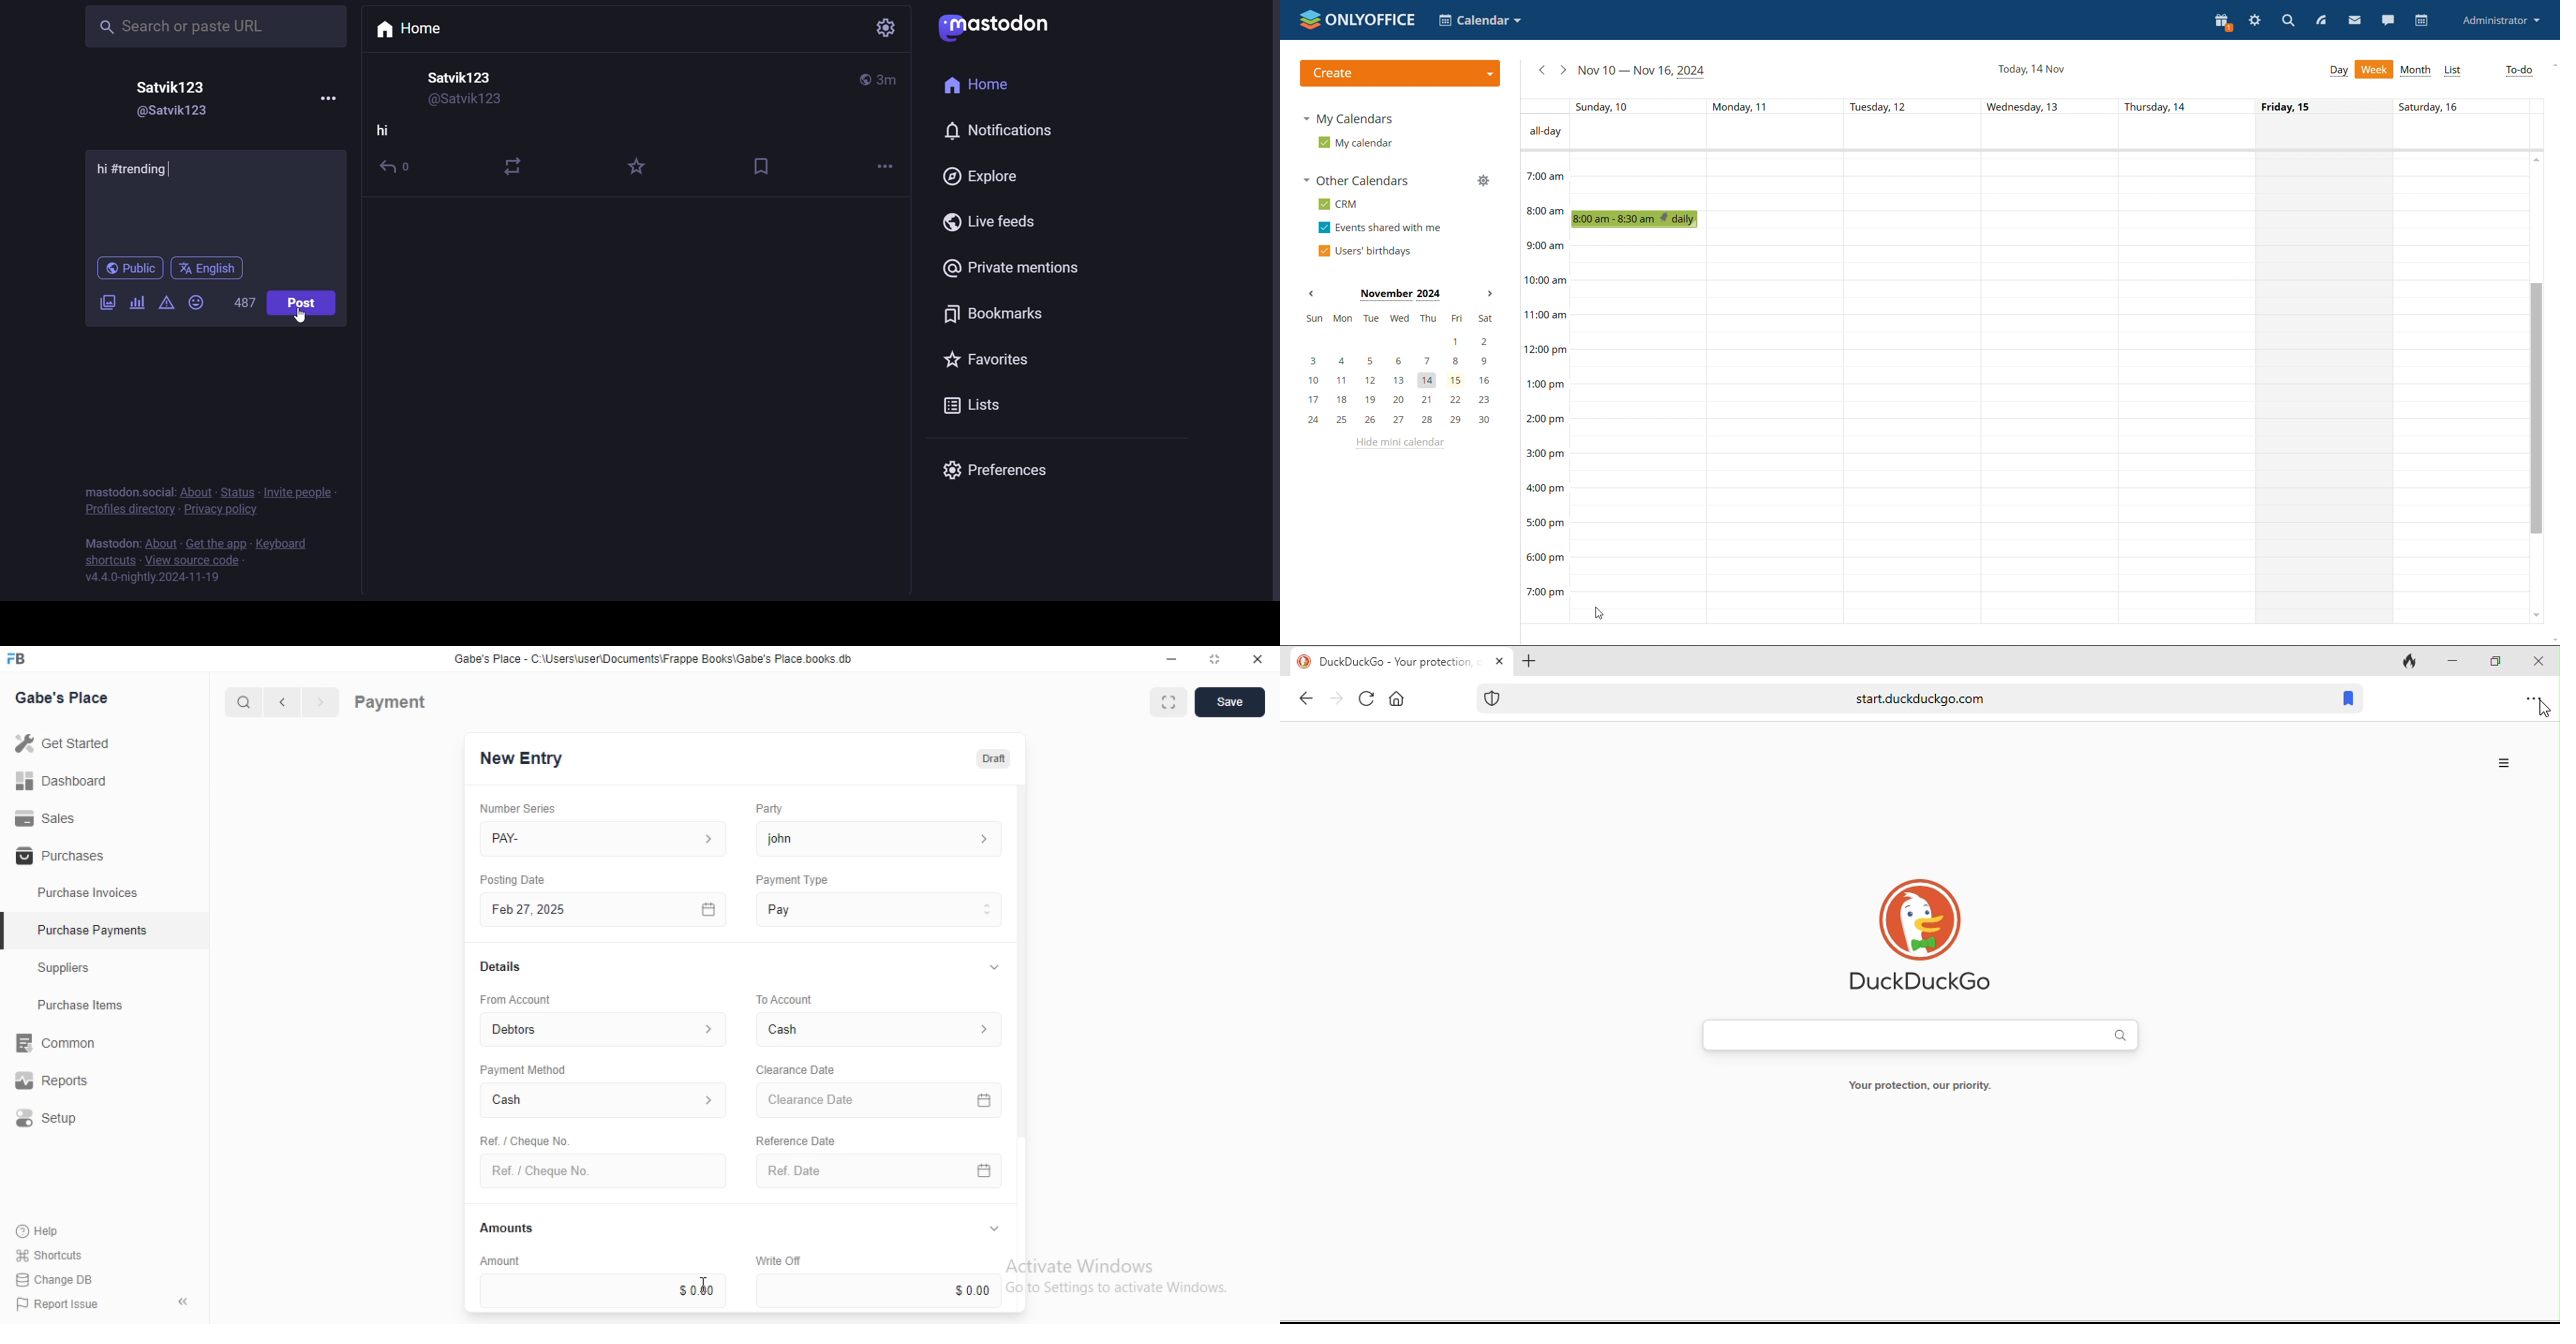  Describe the element at coordinates (995, 131) in the screenshot. I see `notification` at that location.